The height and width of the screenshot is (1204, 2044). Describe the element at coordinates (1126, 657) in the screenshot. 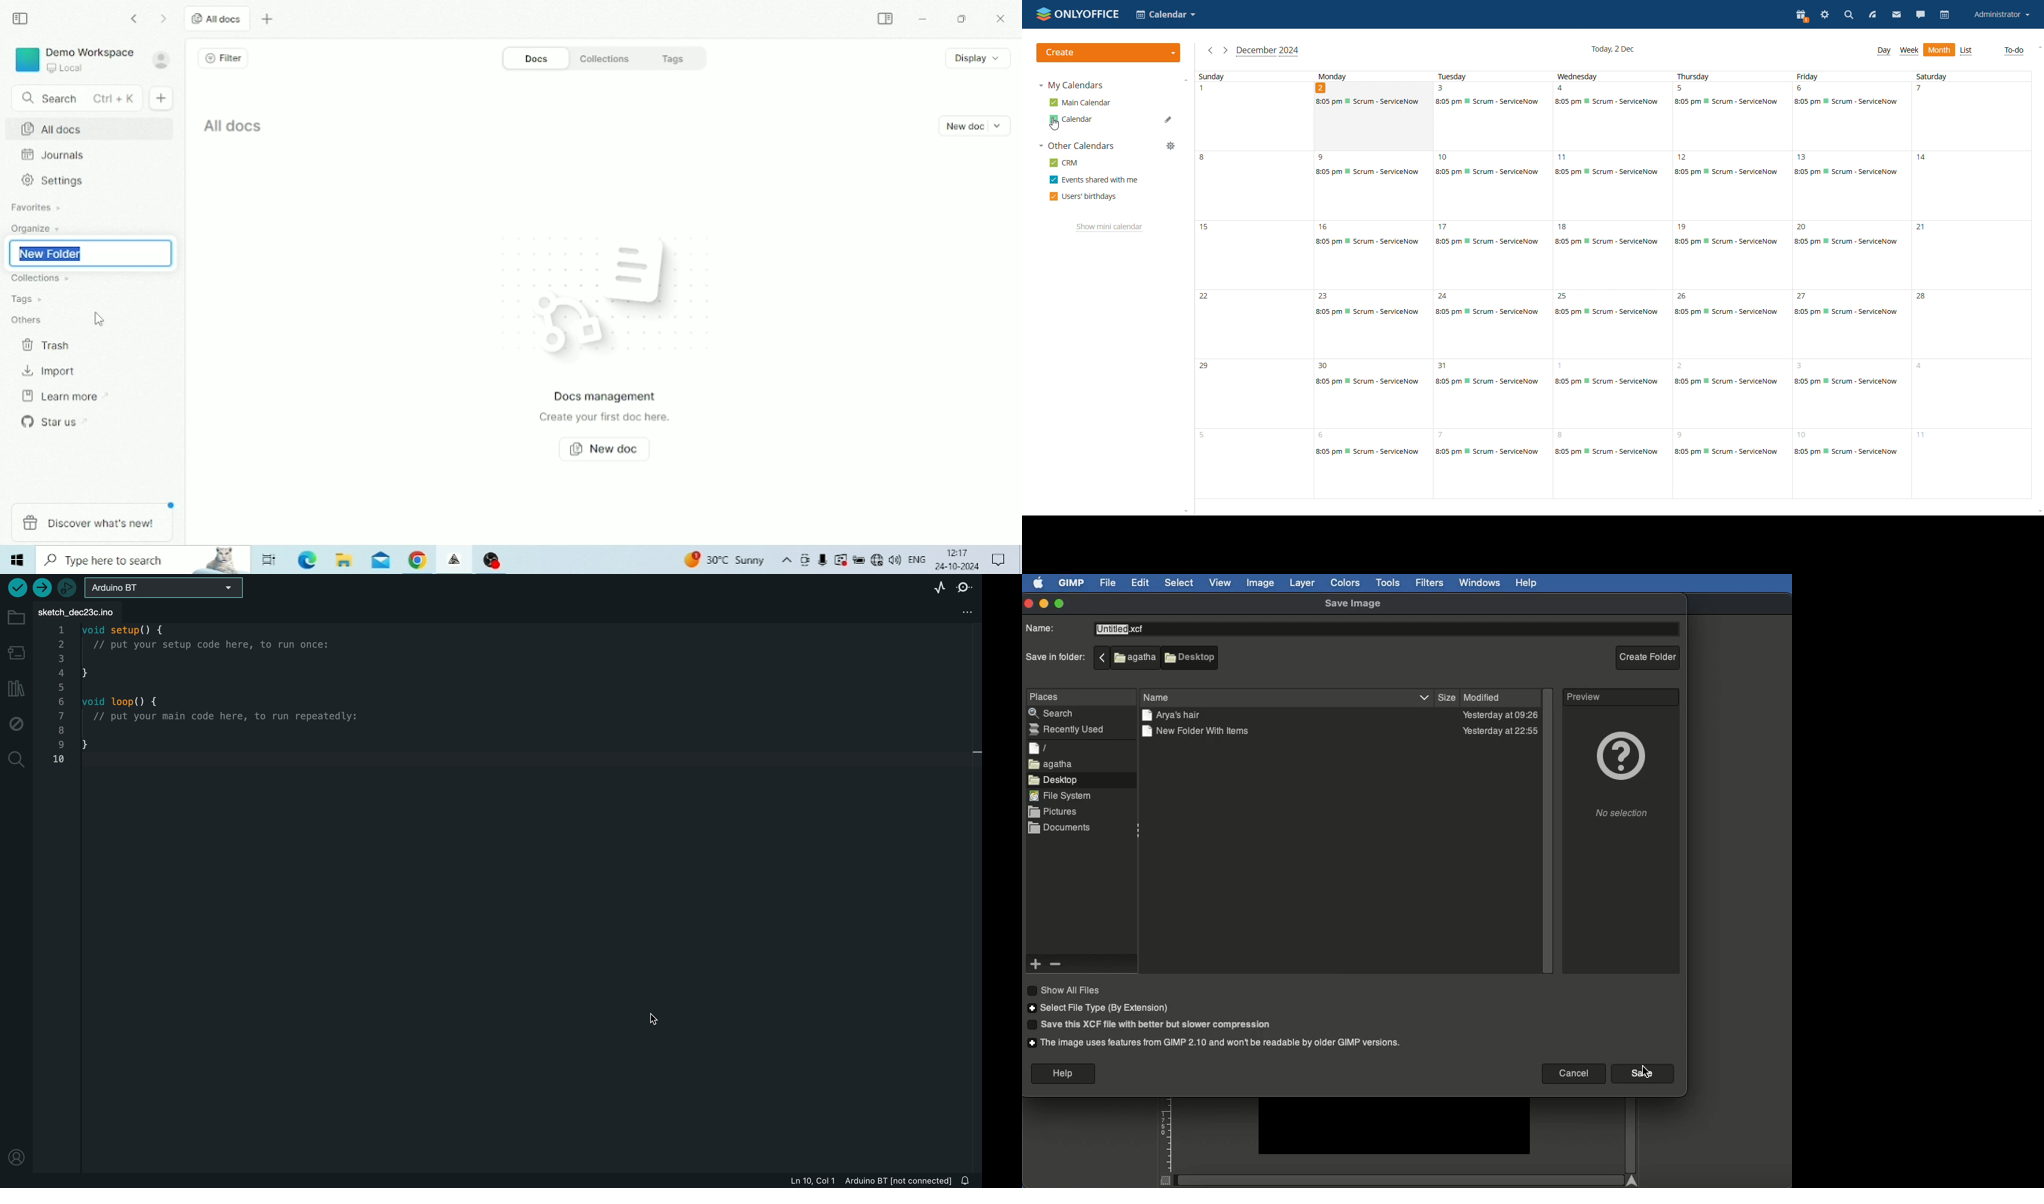

I see `Macbook` at that location.